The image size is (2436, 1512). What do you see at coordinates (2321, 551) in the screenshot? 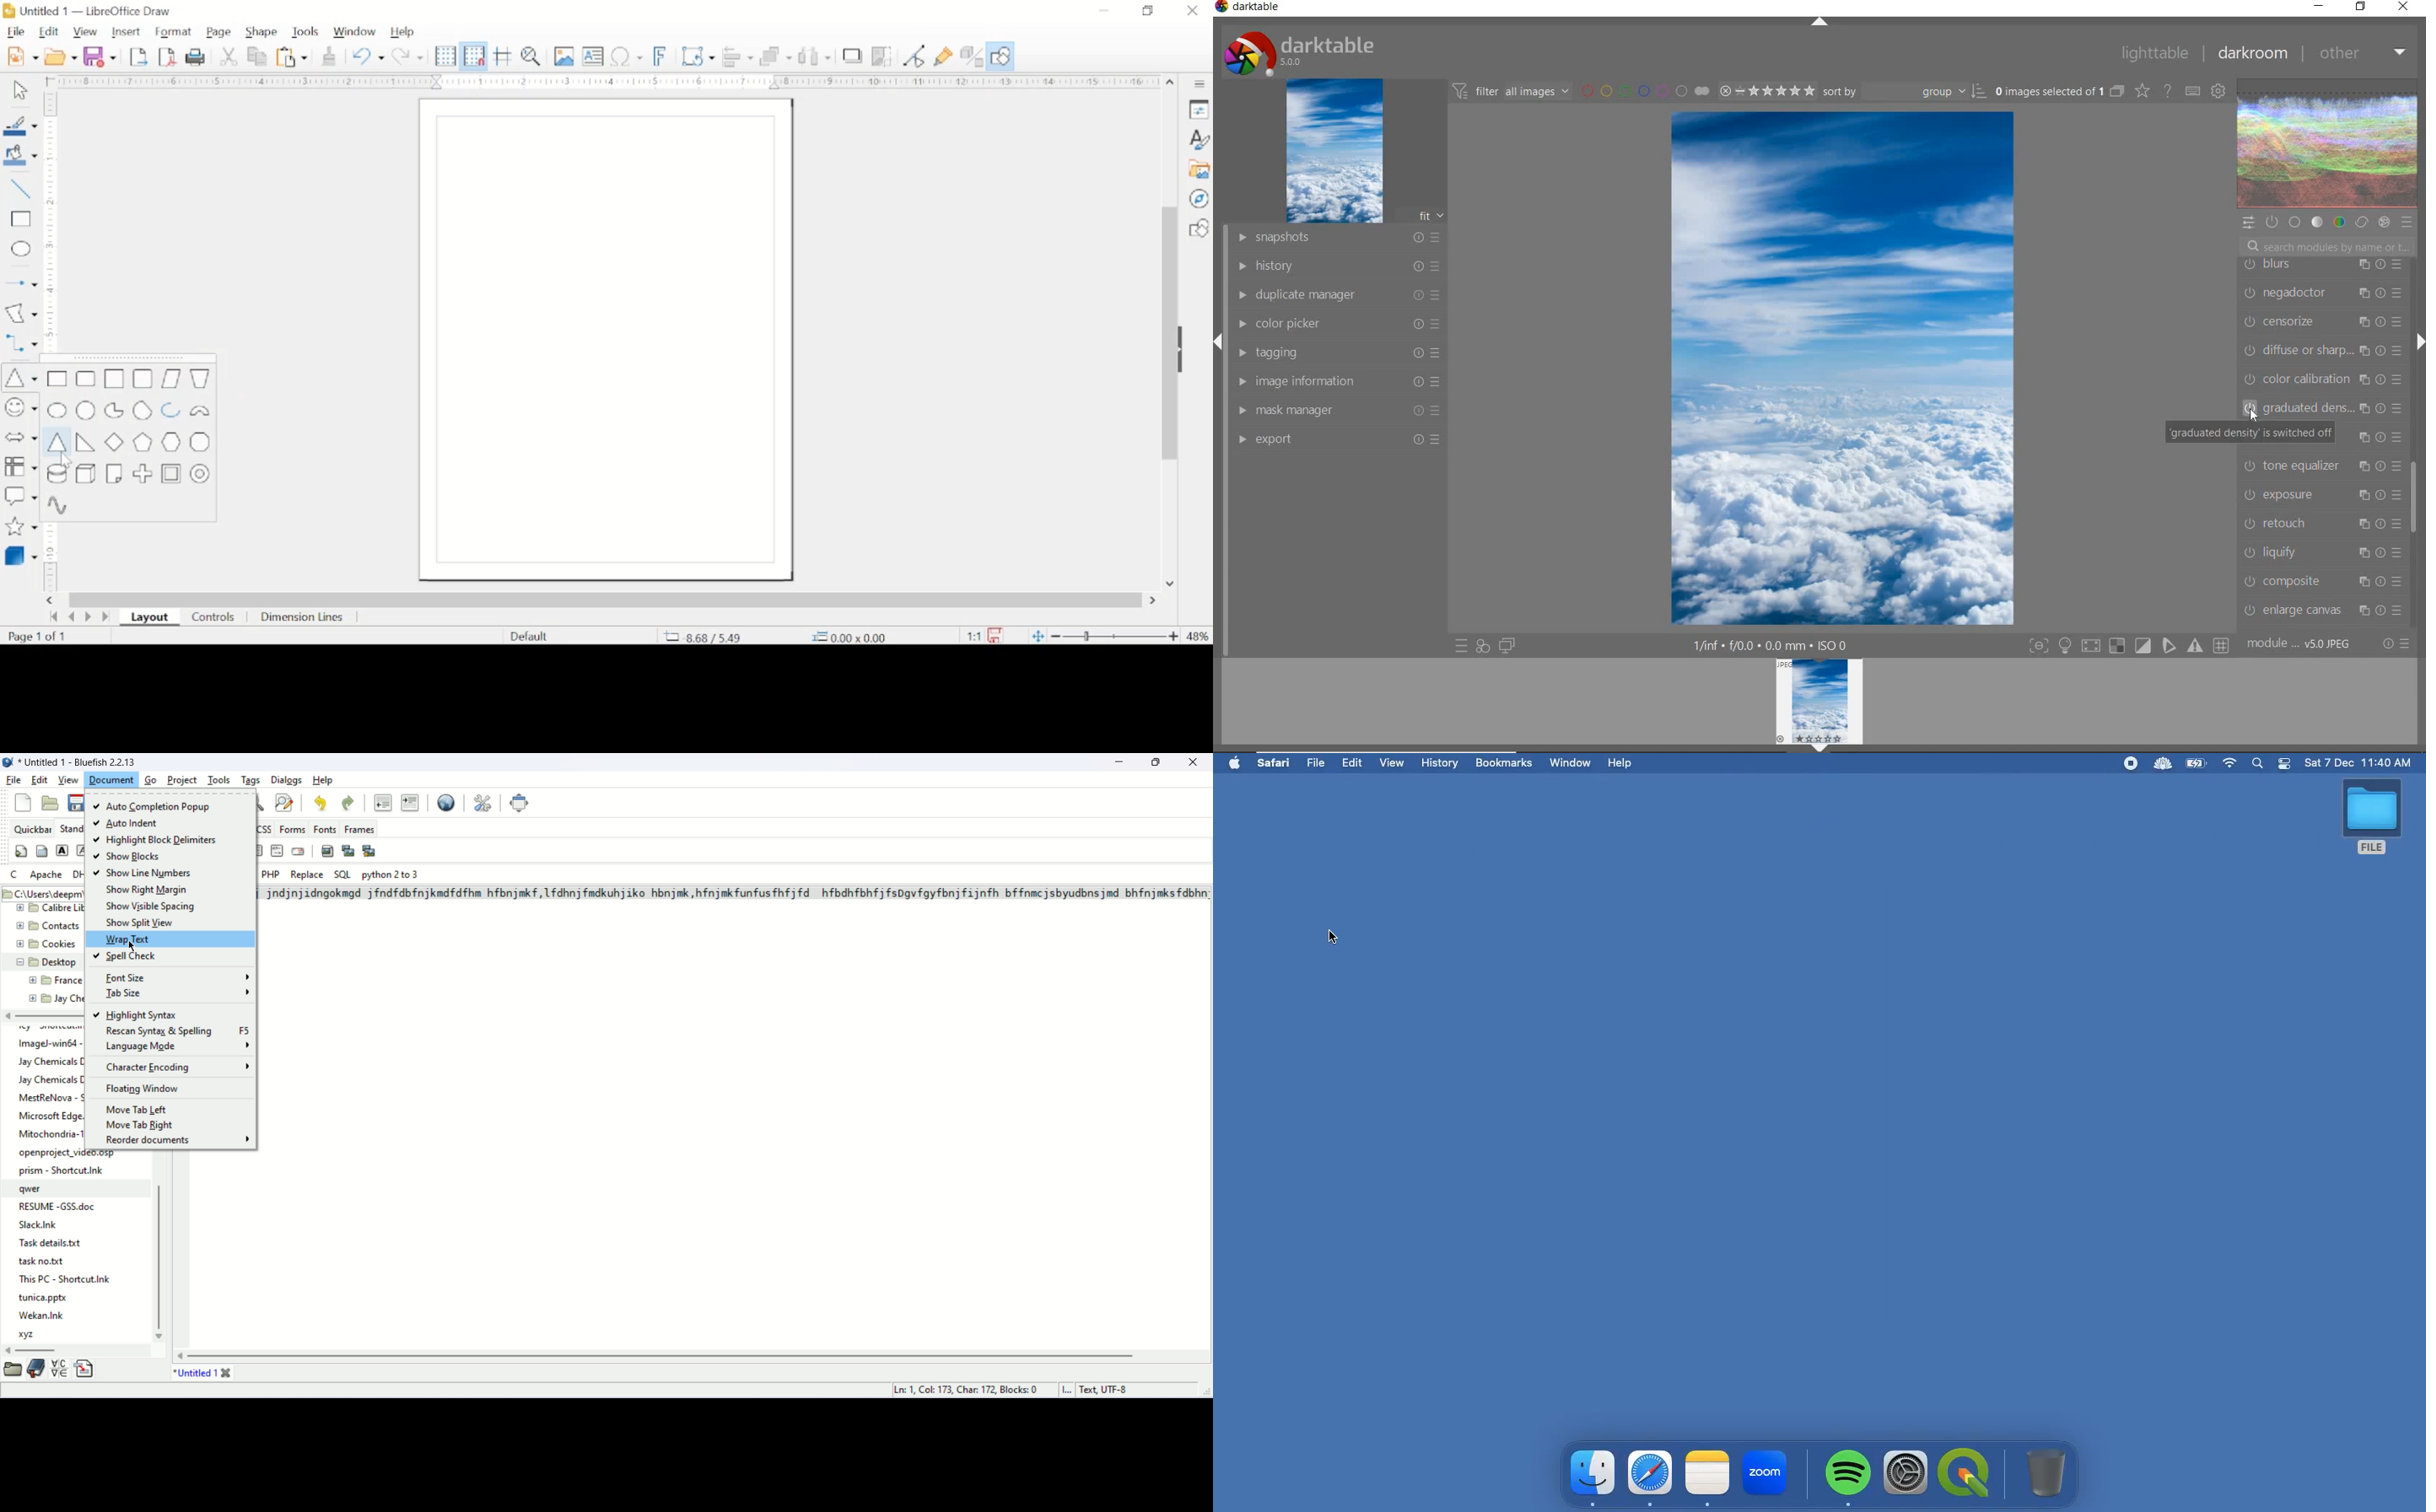
I see `liquify` at bounding box center [2321, 551].